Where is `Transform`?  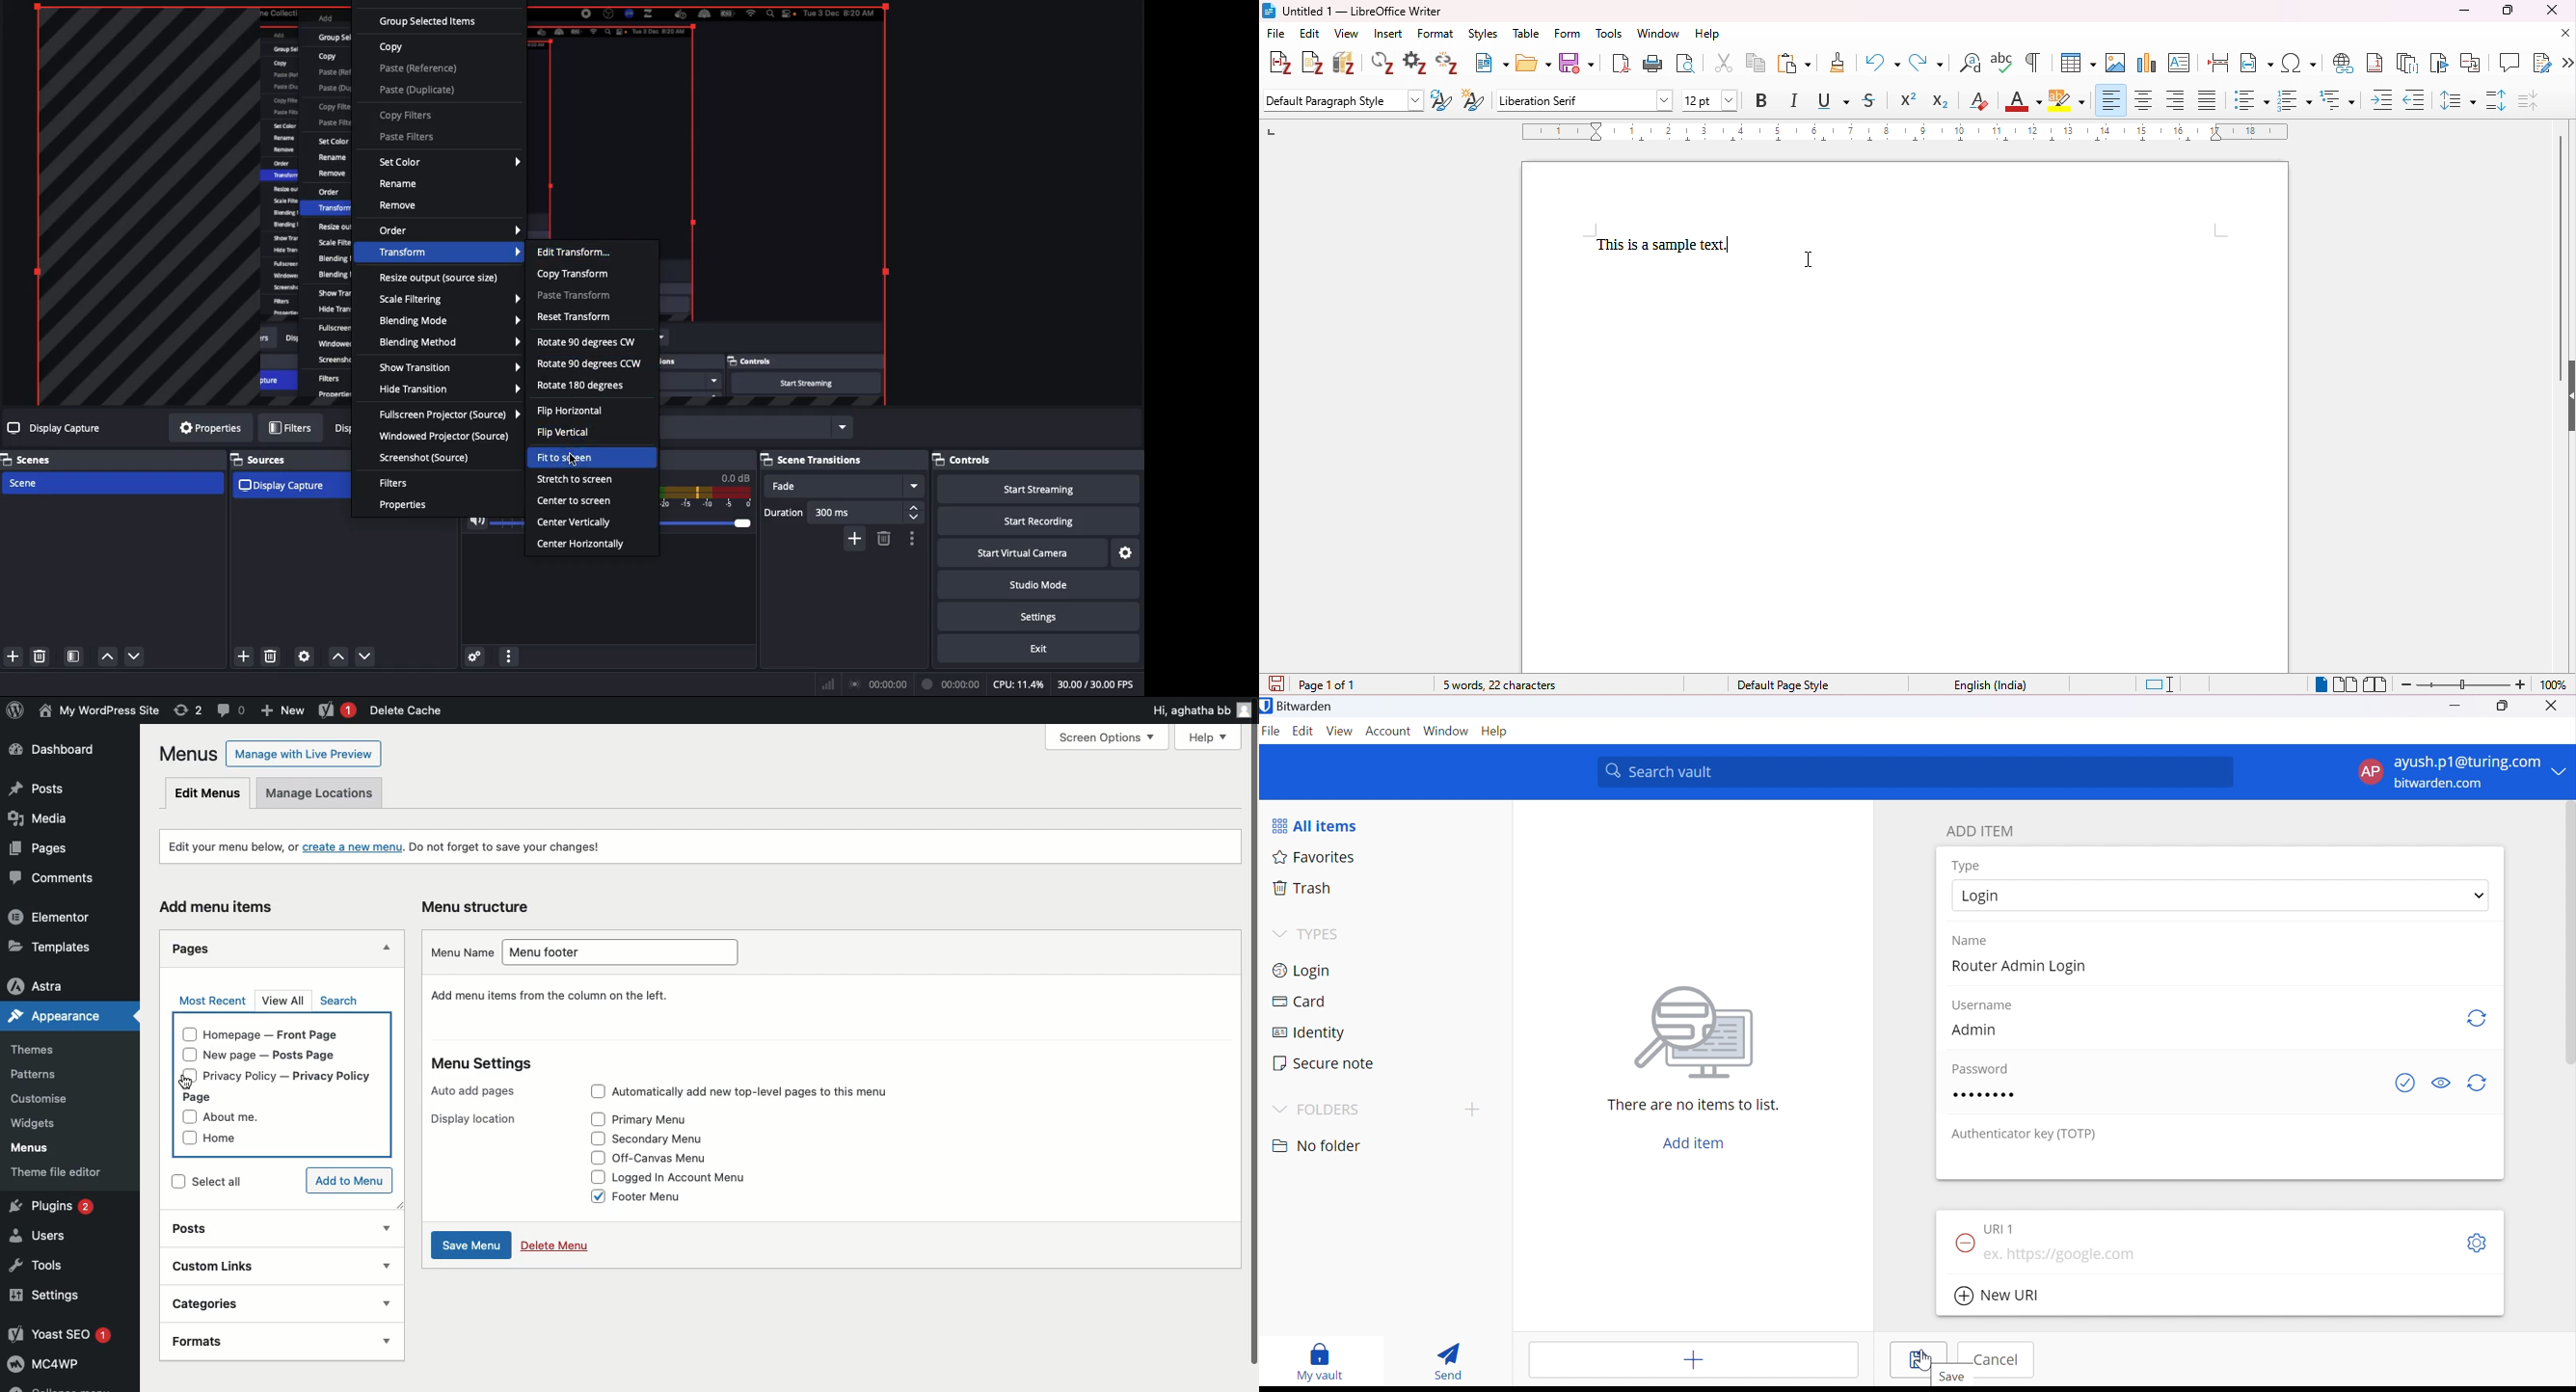 Transform is located at coordinates (449, 254).